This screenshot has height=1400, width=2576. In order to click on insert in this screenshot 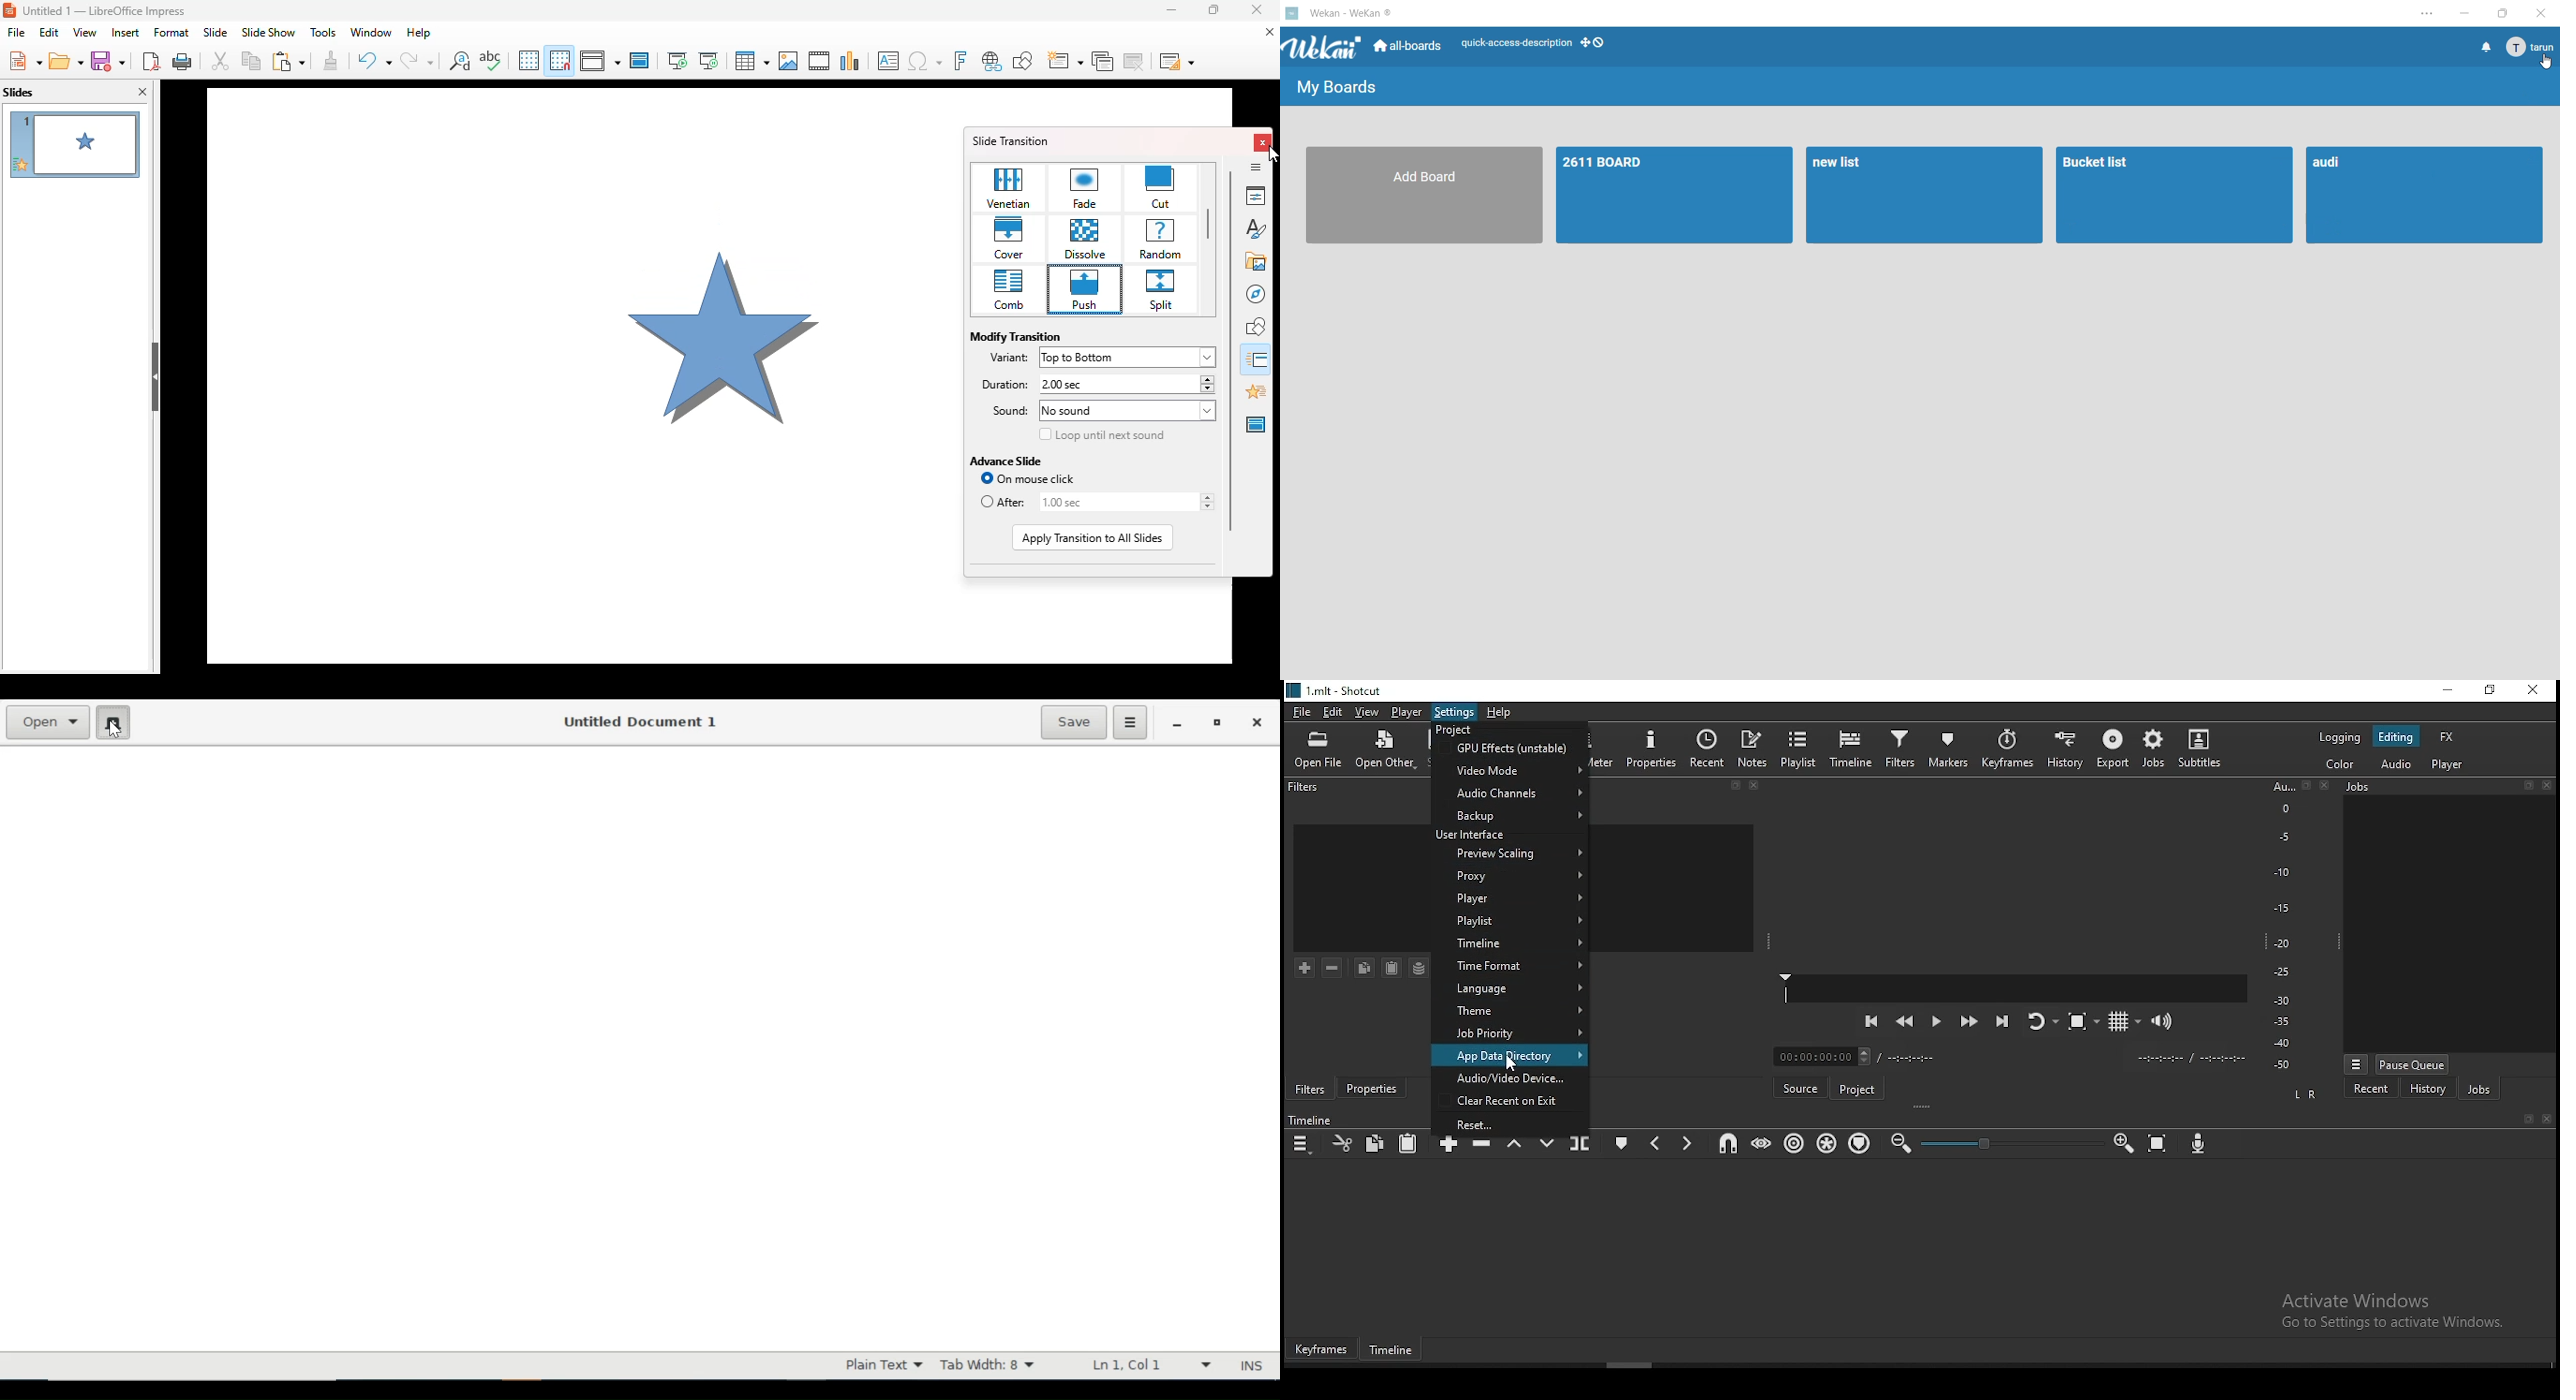, I will do `click(127, 32)`.